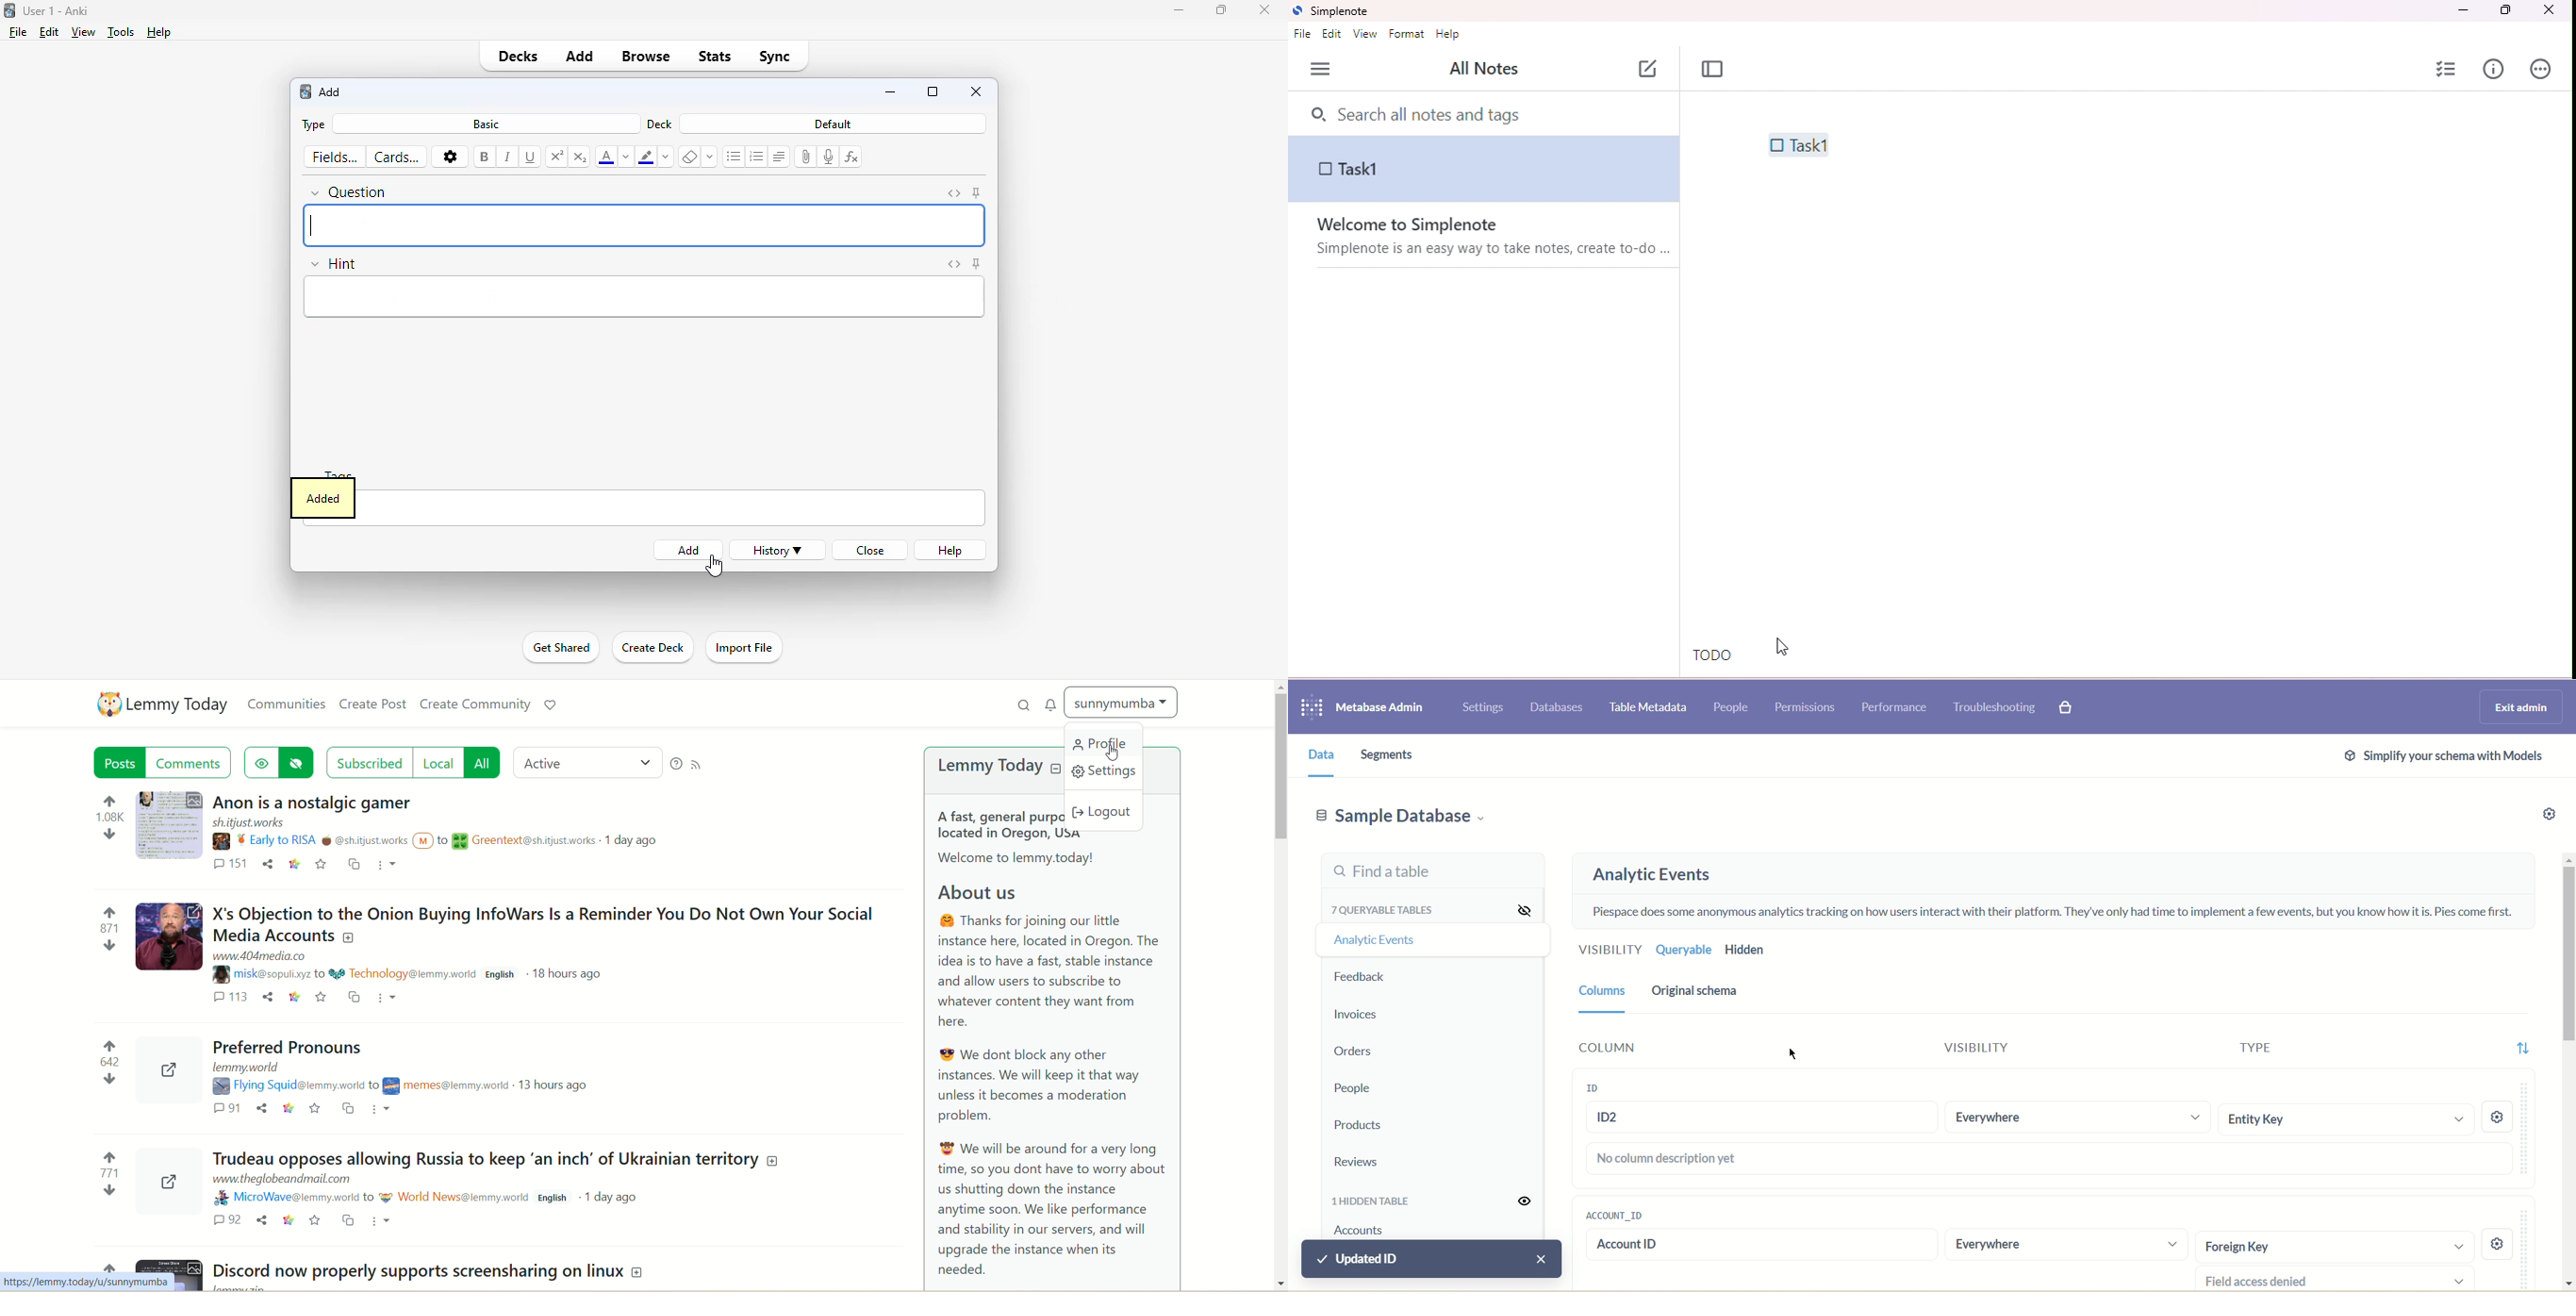 This screenshot has height=1316, width=2576. What do you see at coordinates (333, 263) in the screenshot?
I see `hint` at bounding box center [333, 263].